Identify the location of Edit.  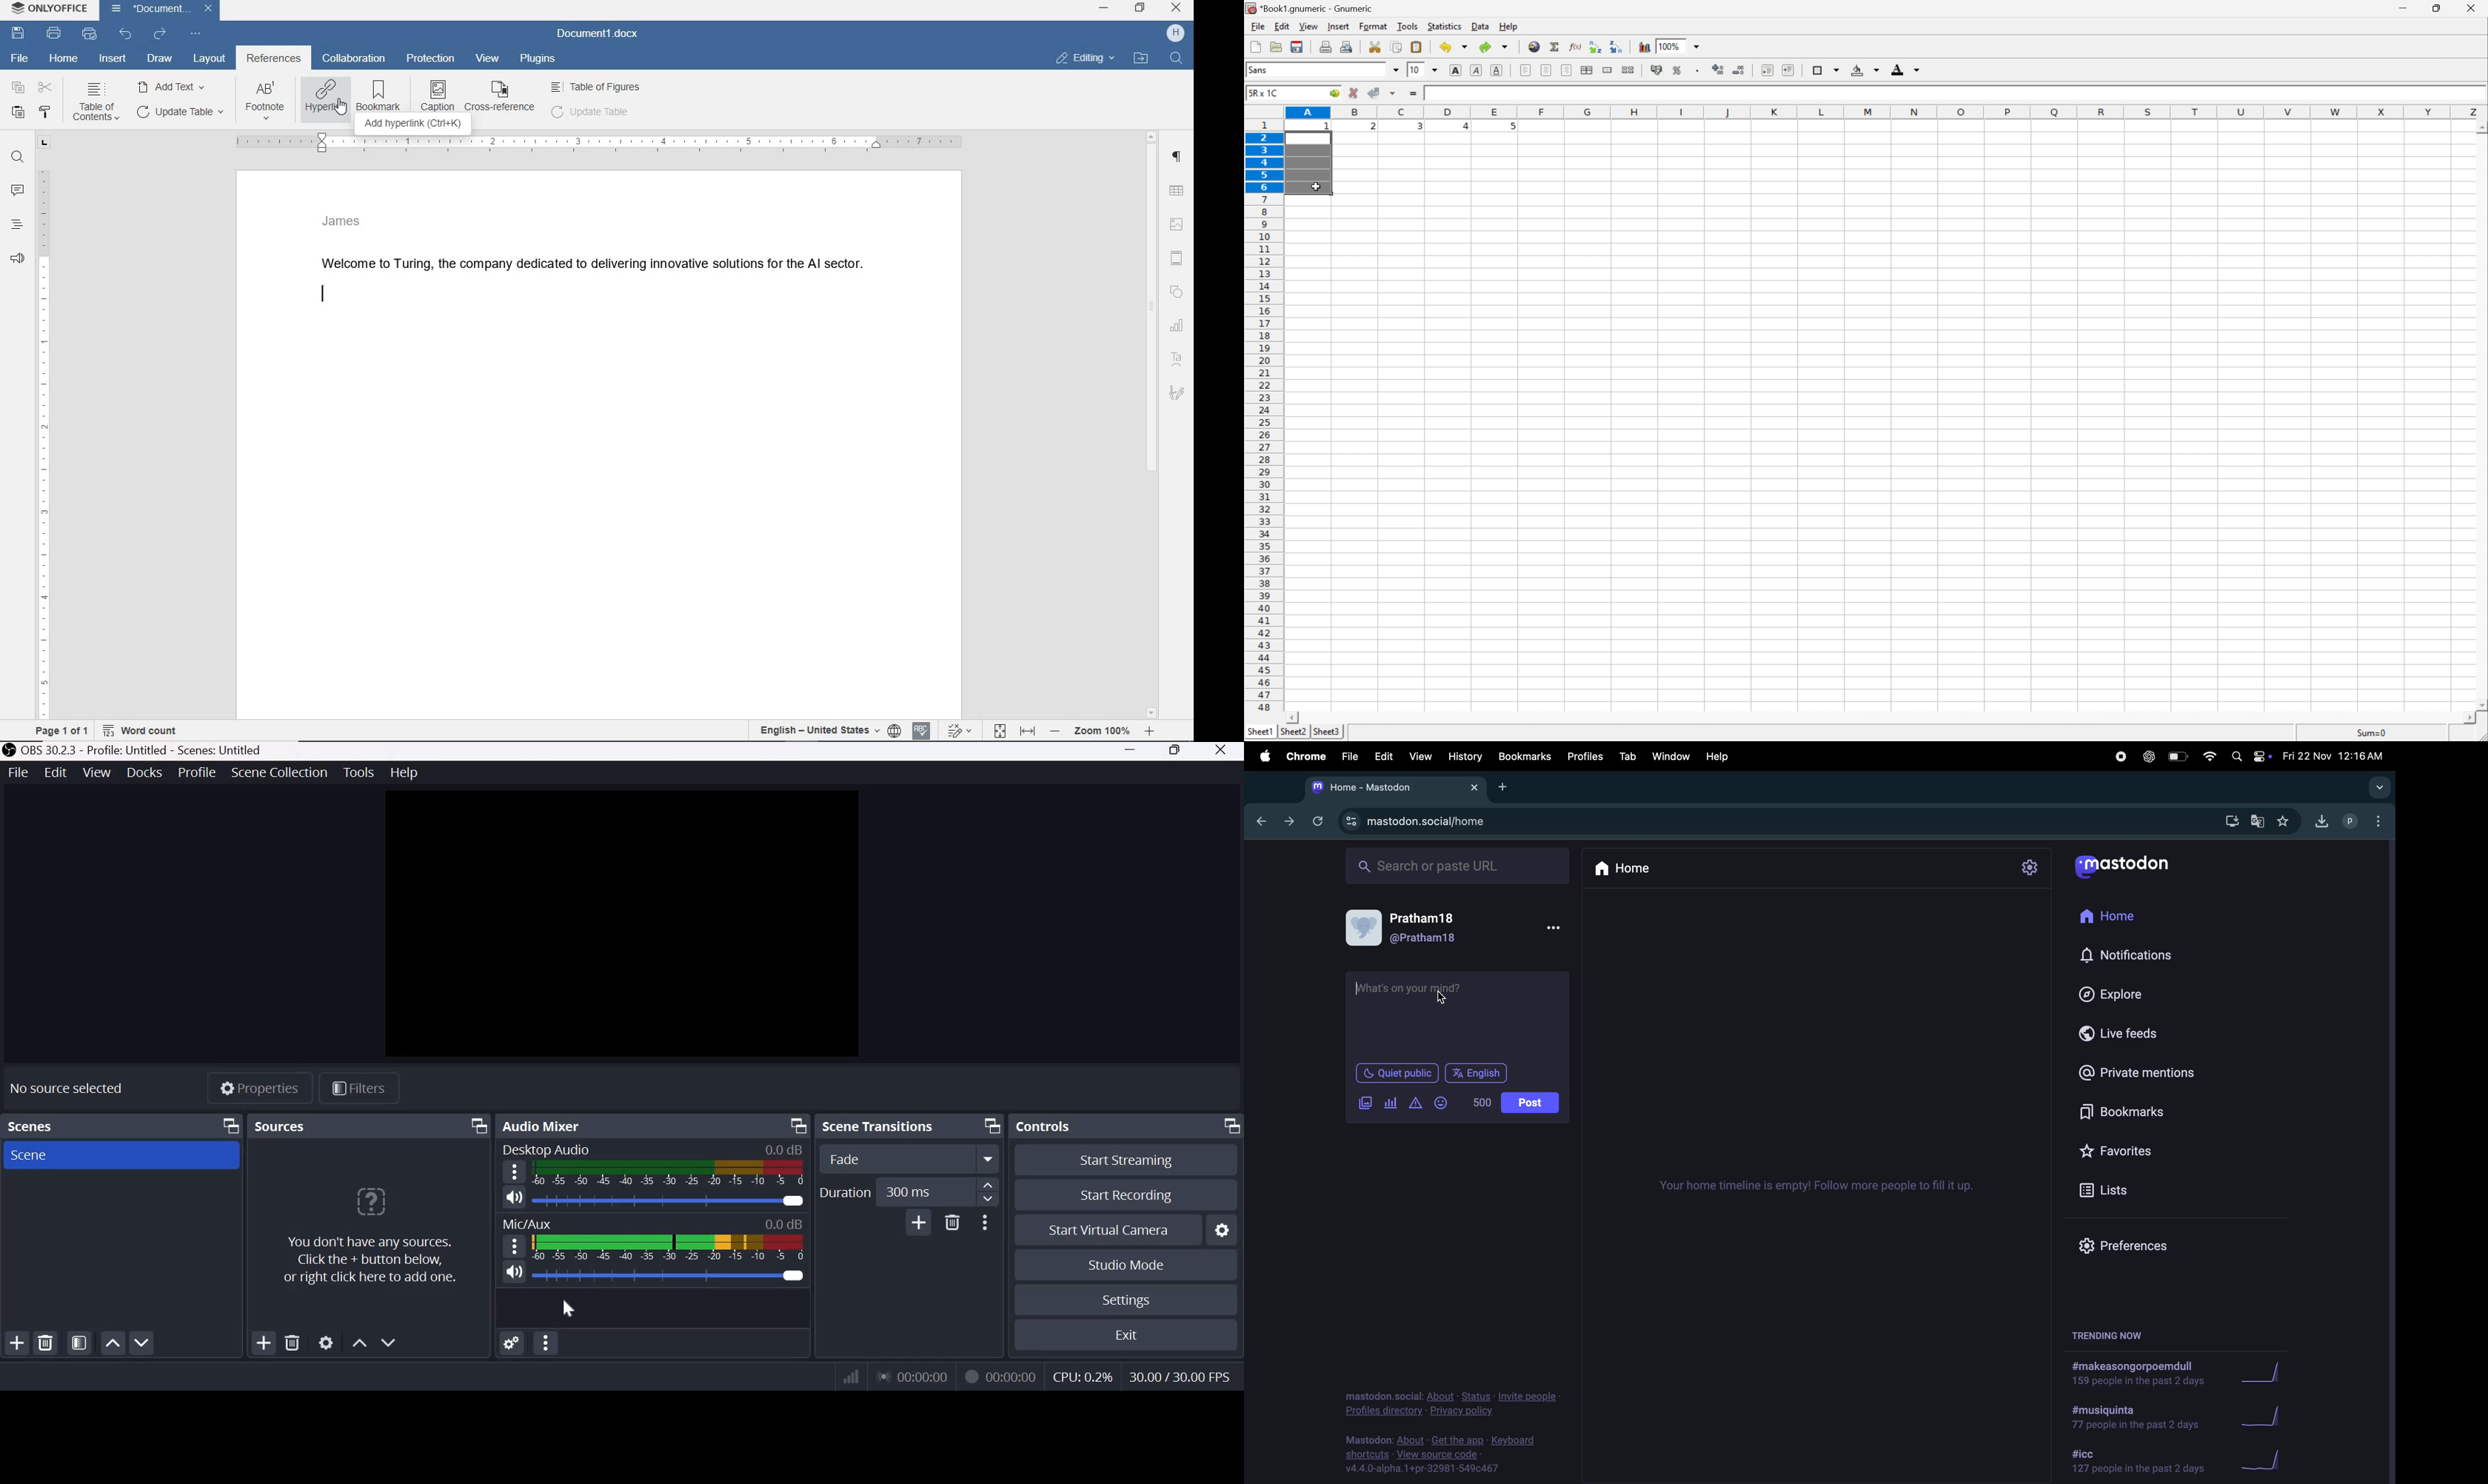
(56, 774).